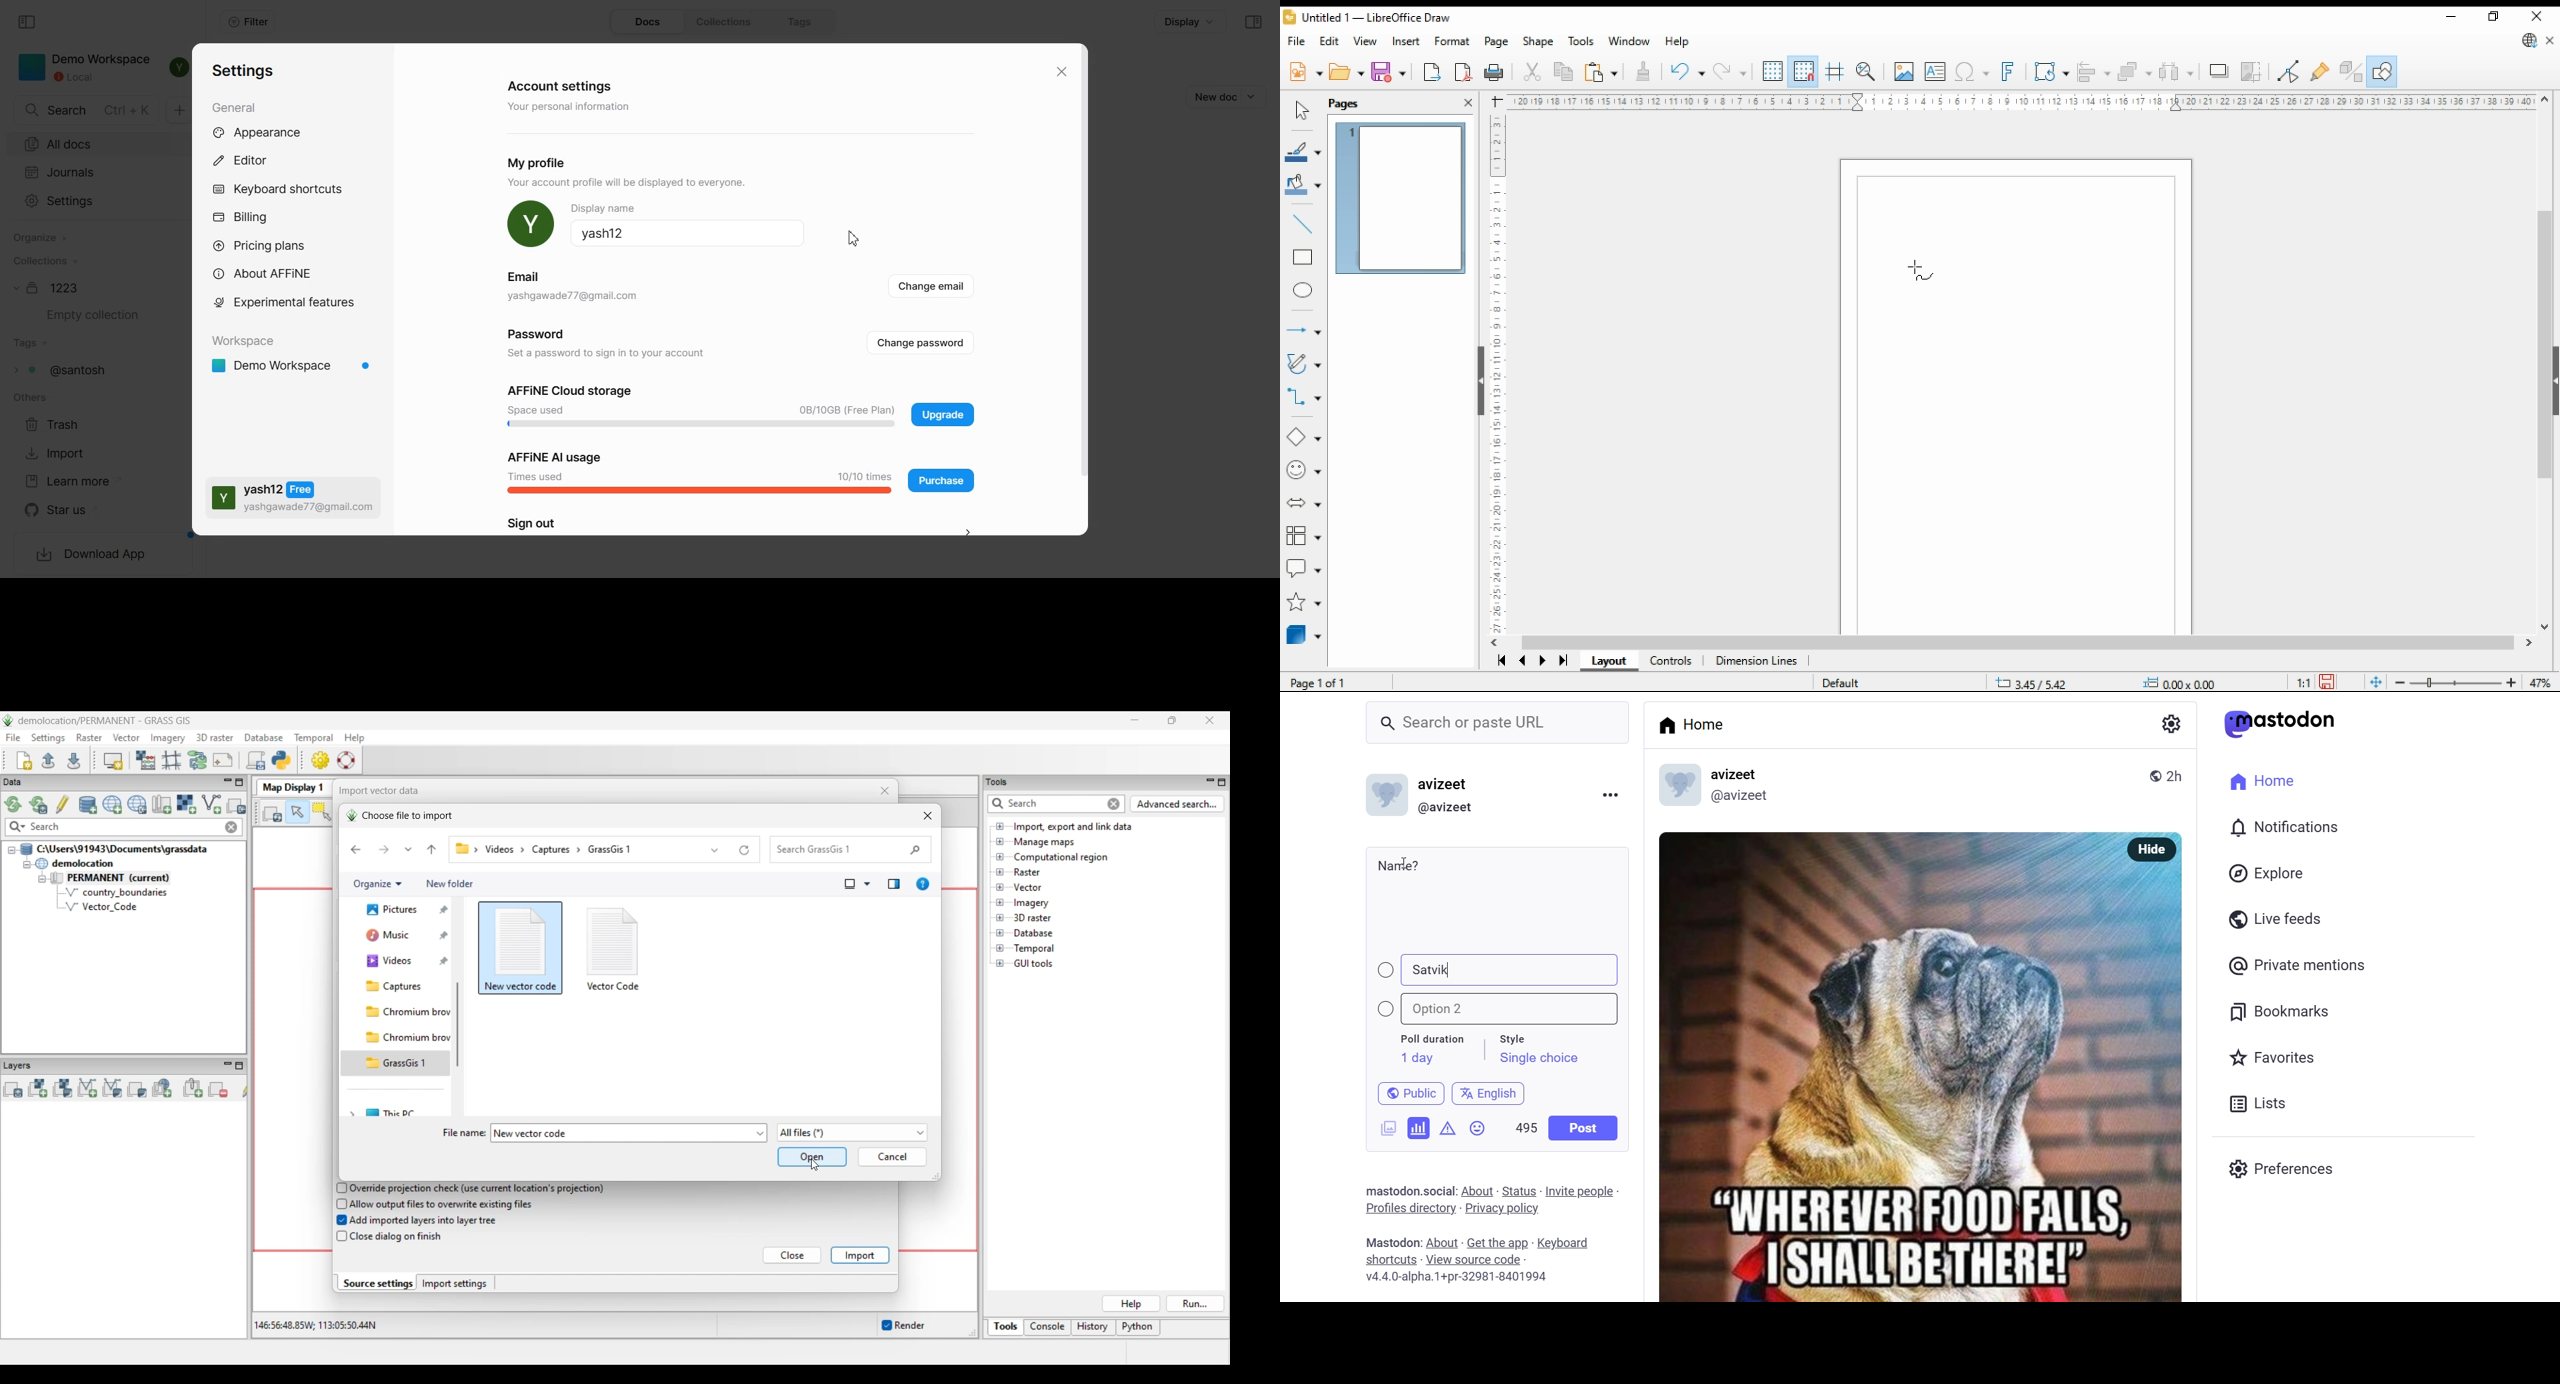 Image resolution: width=2576 pixels, height=1400 pixels. What do you see at coordinates (2020, 101) in the screenshot?
I see `Ruler` at bounding box center [2020, 101].